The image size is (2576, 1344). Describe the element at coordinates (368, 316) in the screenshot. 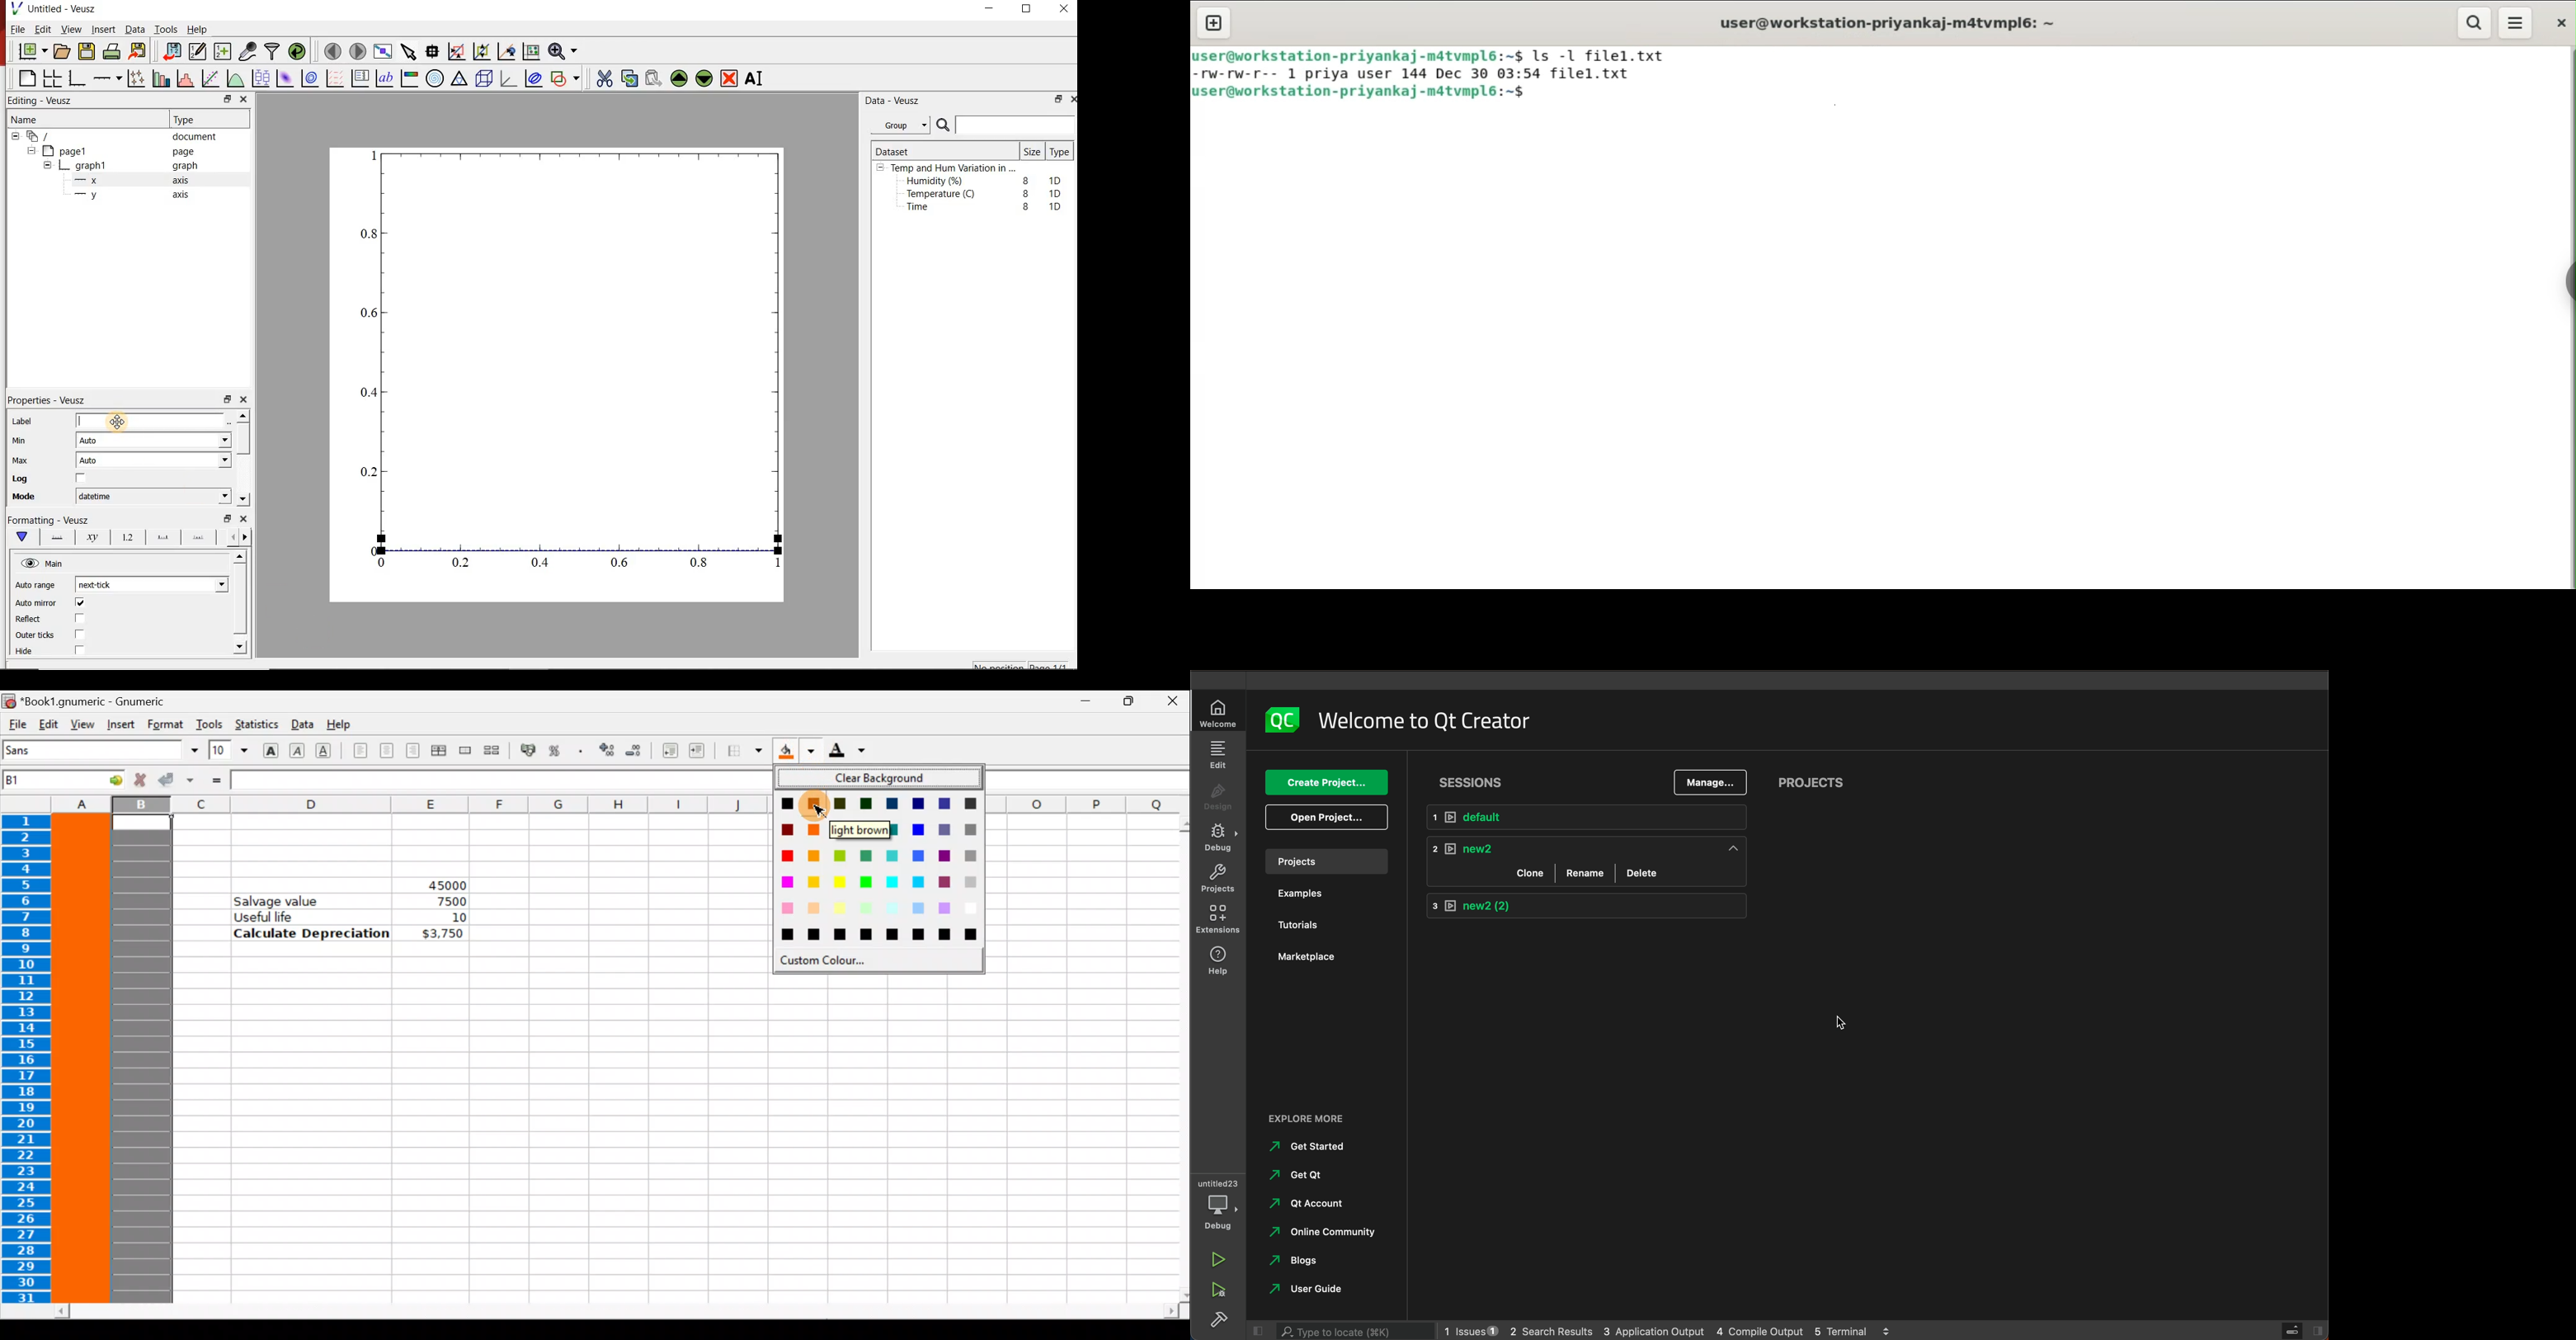

I see `0.6` at that location.